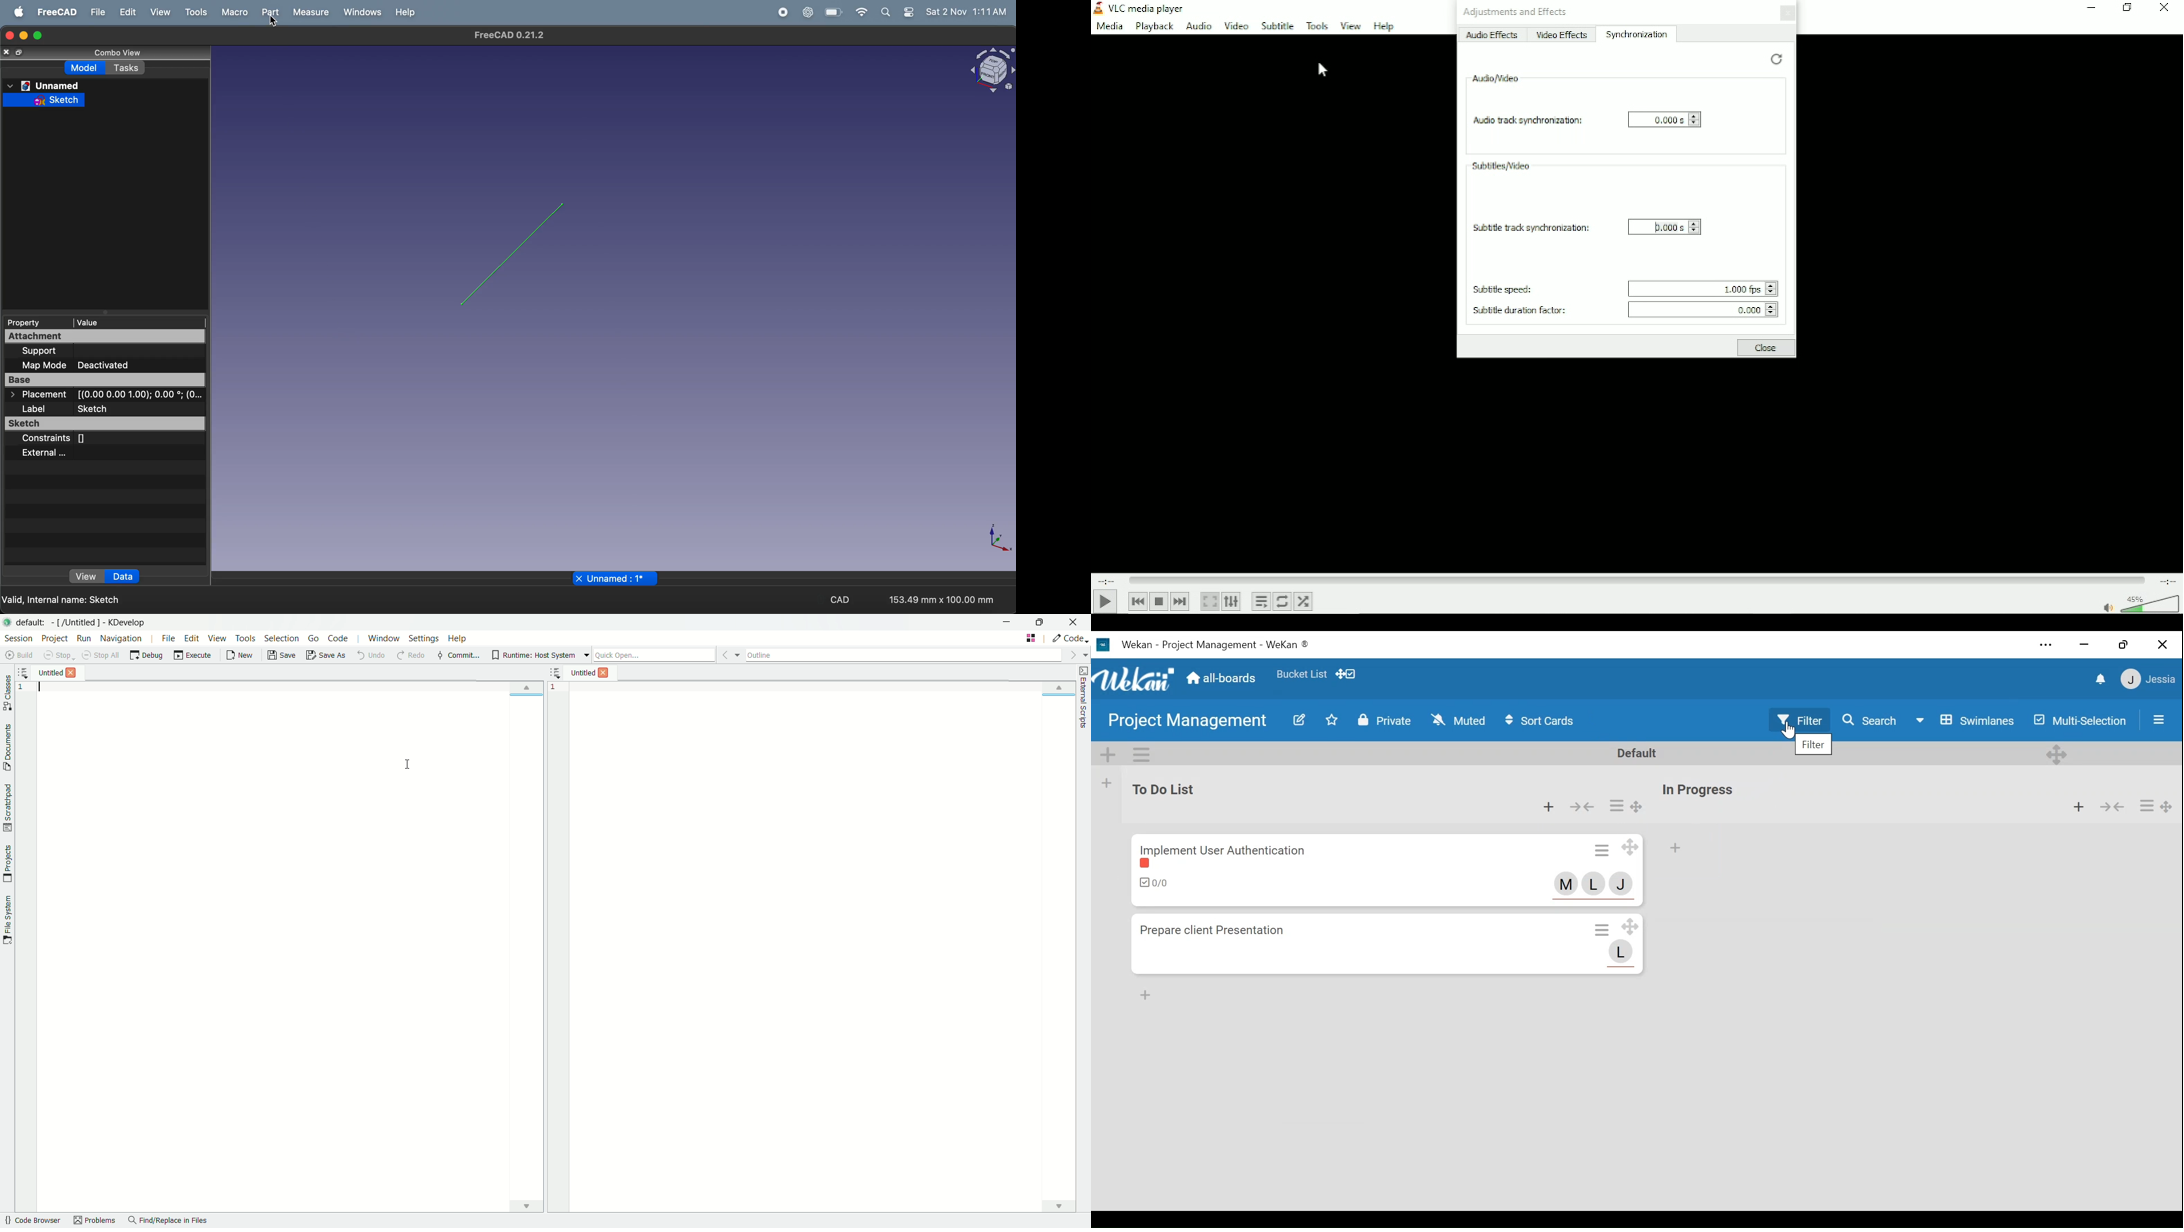  Describe the element at coordinates (1232, 601) in the screenshot. I see `show extended settings` at that location.